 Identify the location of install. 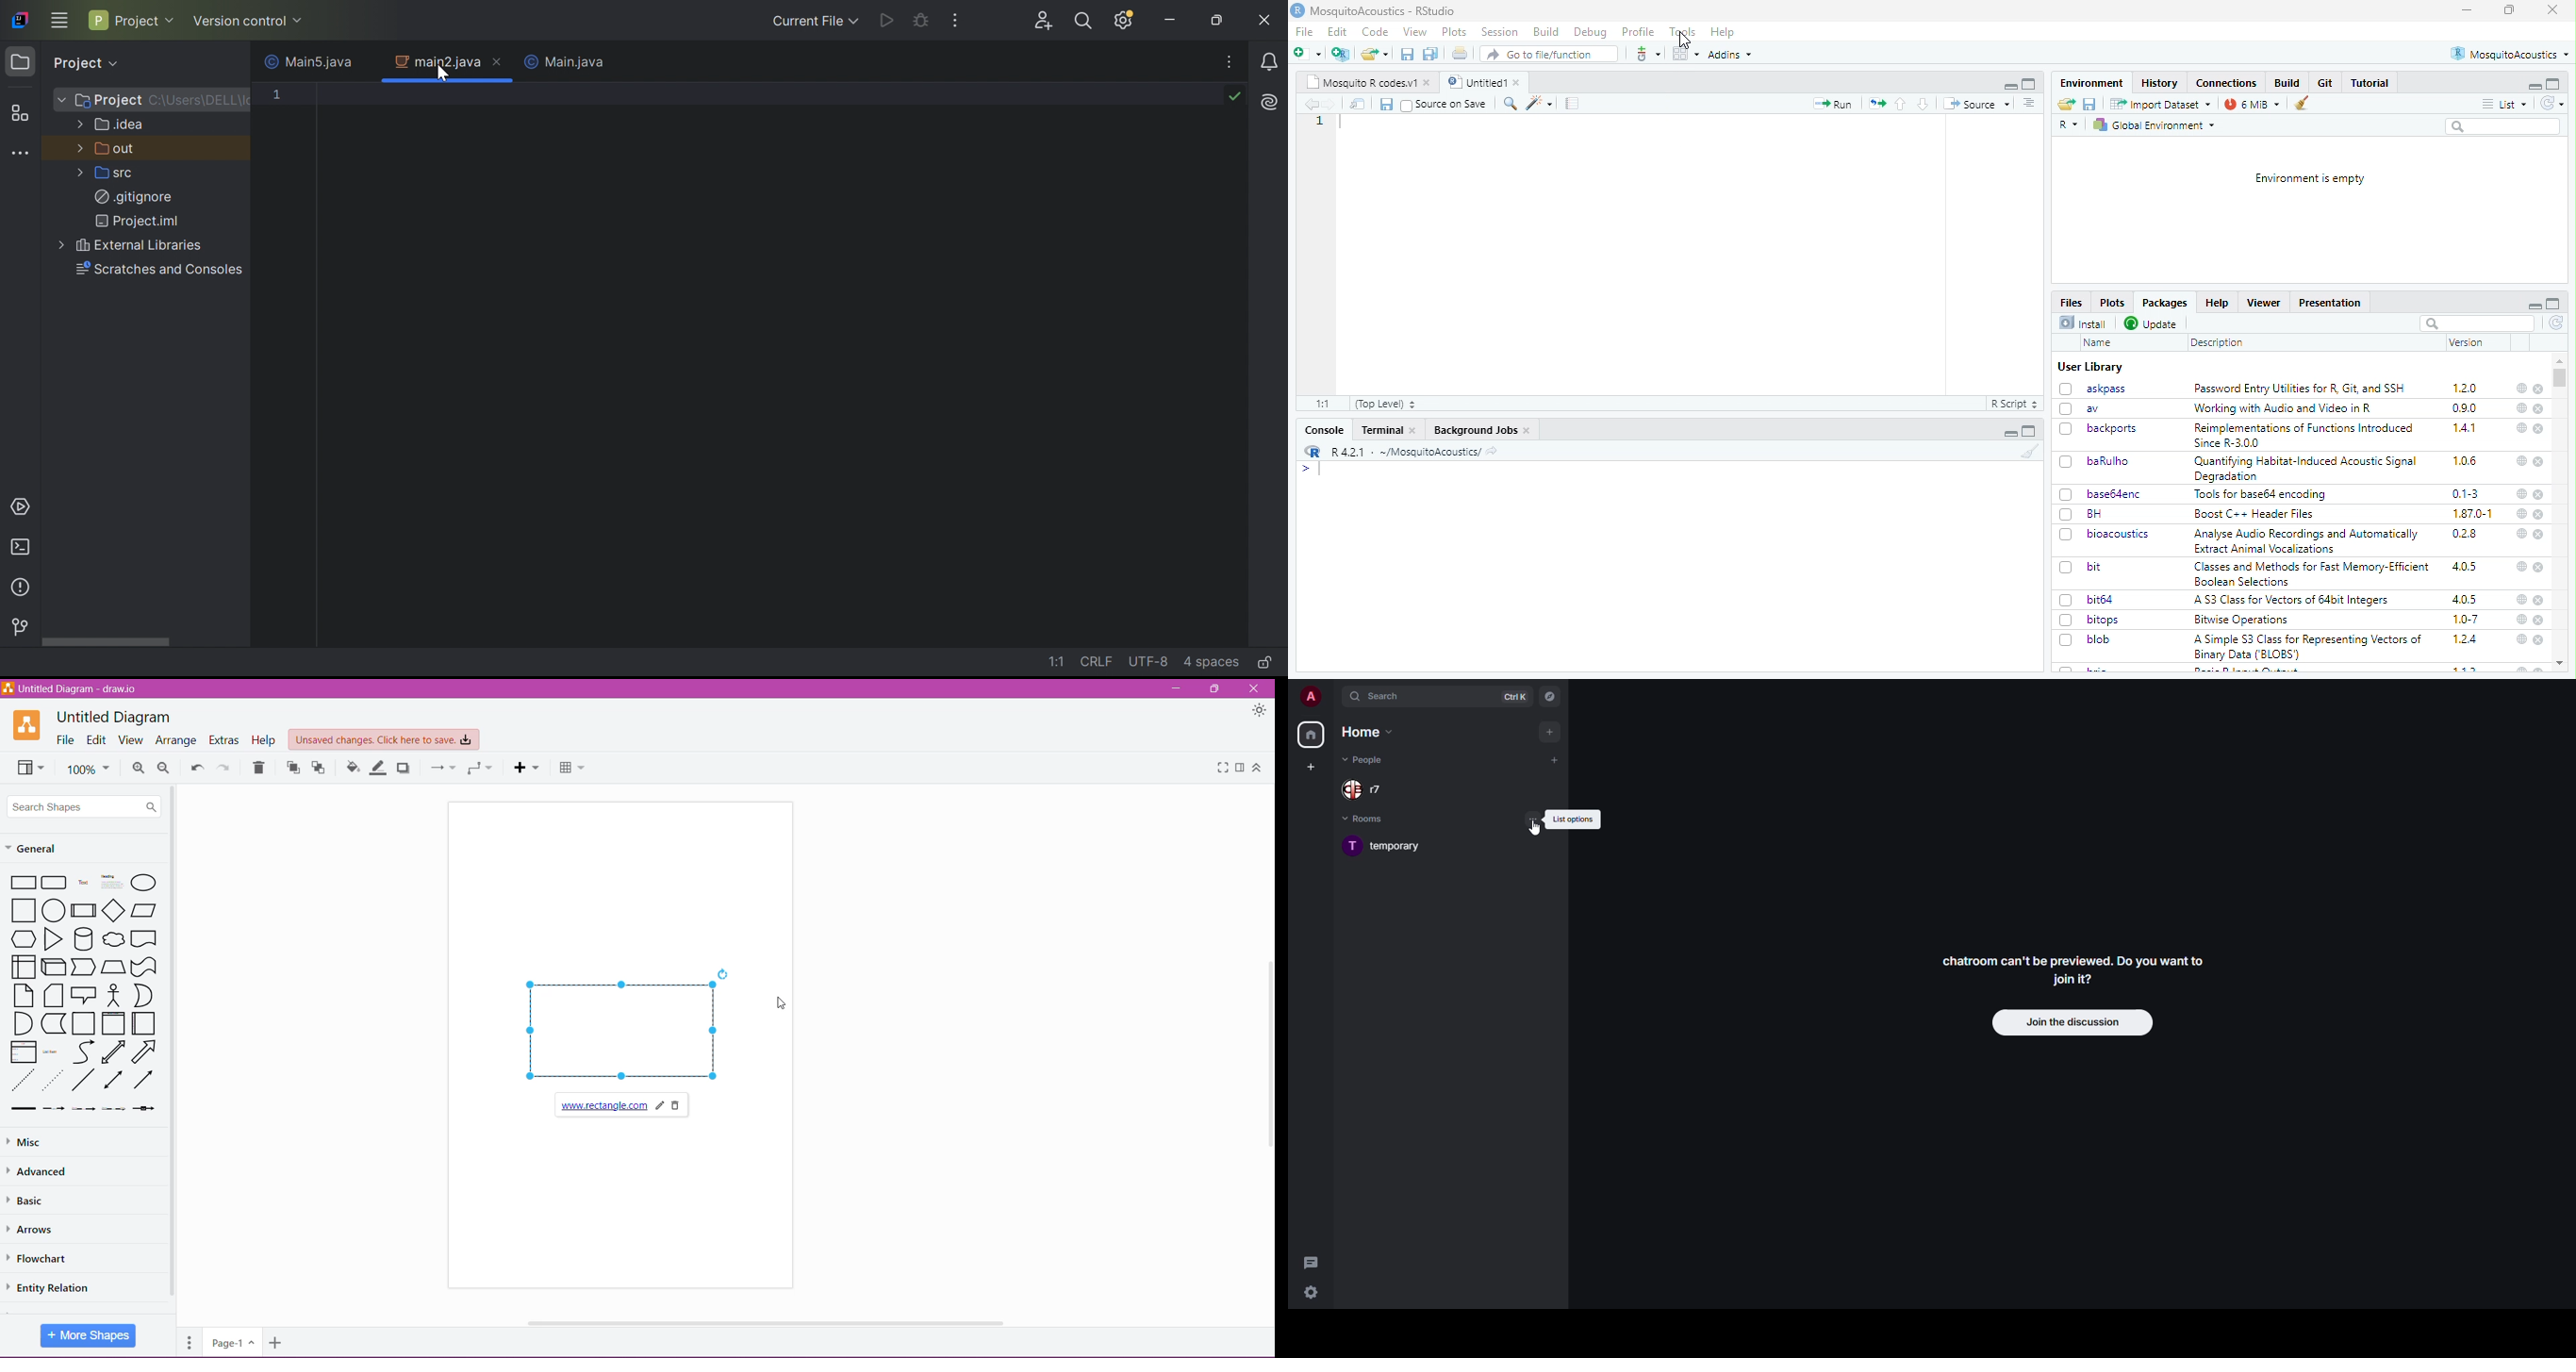
(2085, 323).